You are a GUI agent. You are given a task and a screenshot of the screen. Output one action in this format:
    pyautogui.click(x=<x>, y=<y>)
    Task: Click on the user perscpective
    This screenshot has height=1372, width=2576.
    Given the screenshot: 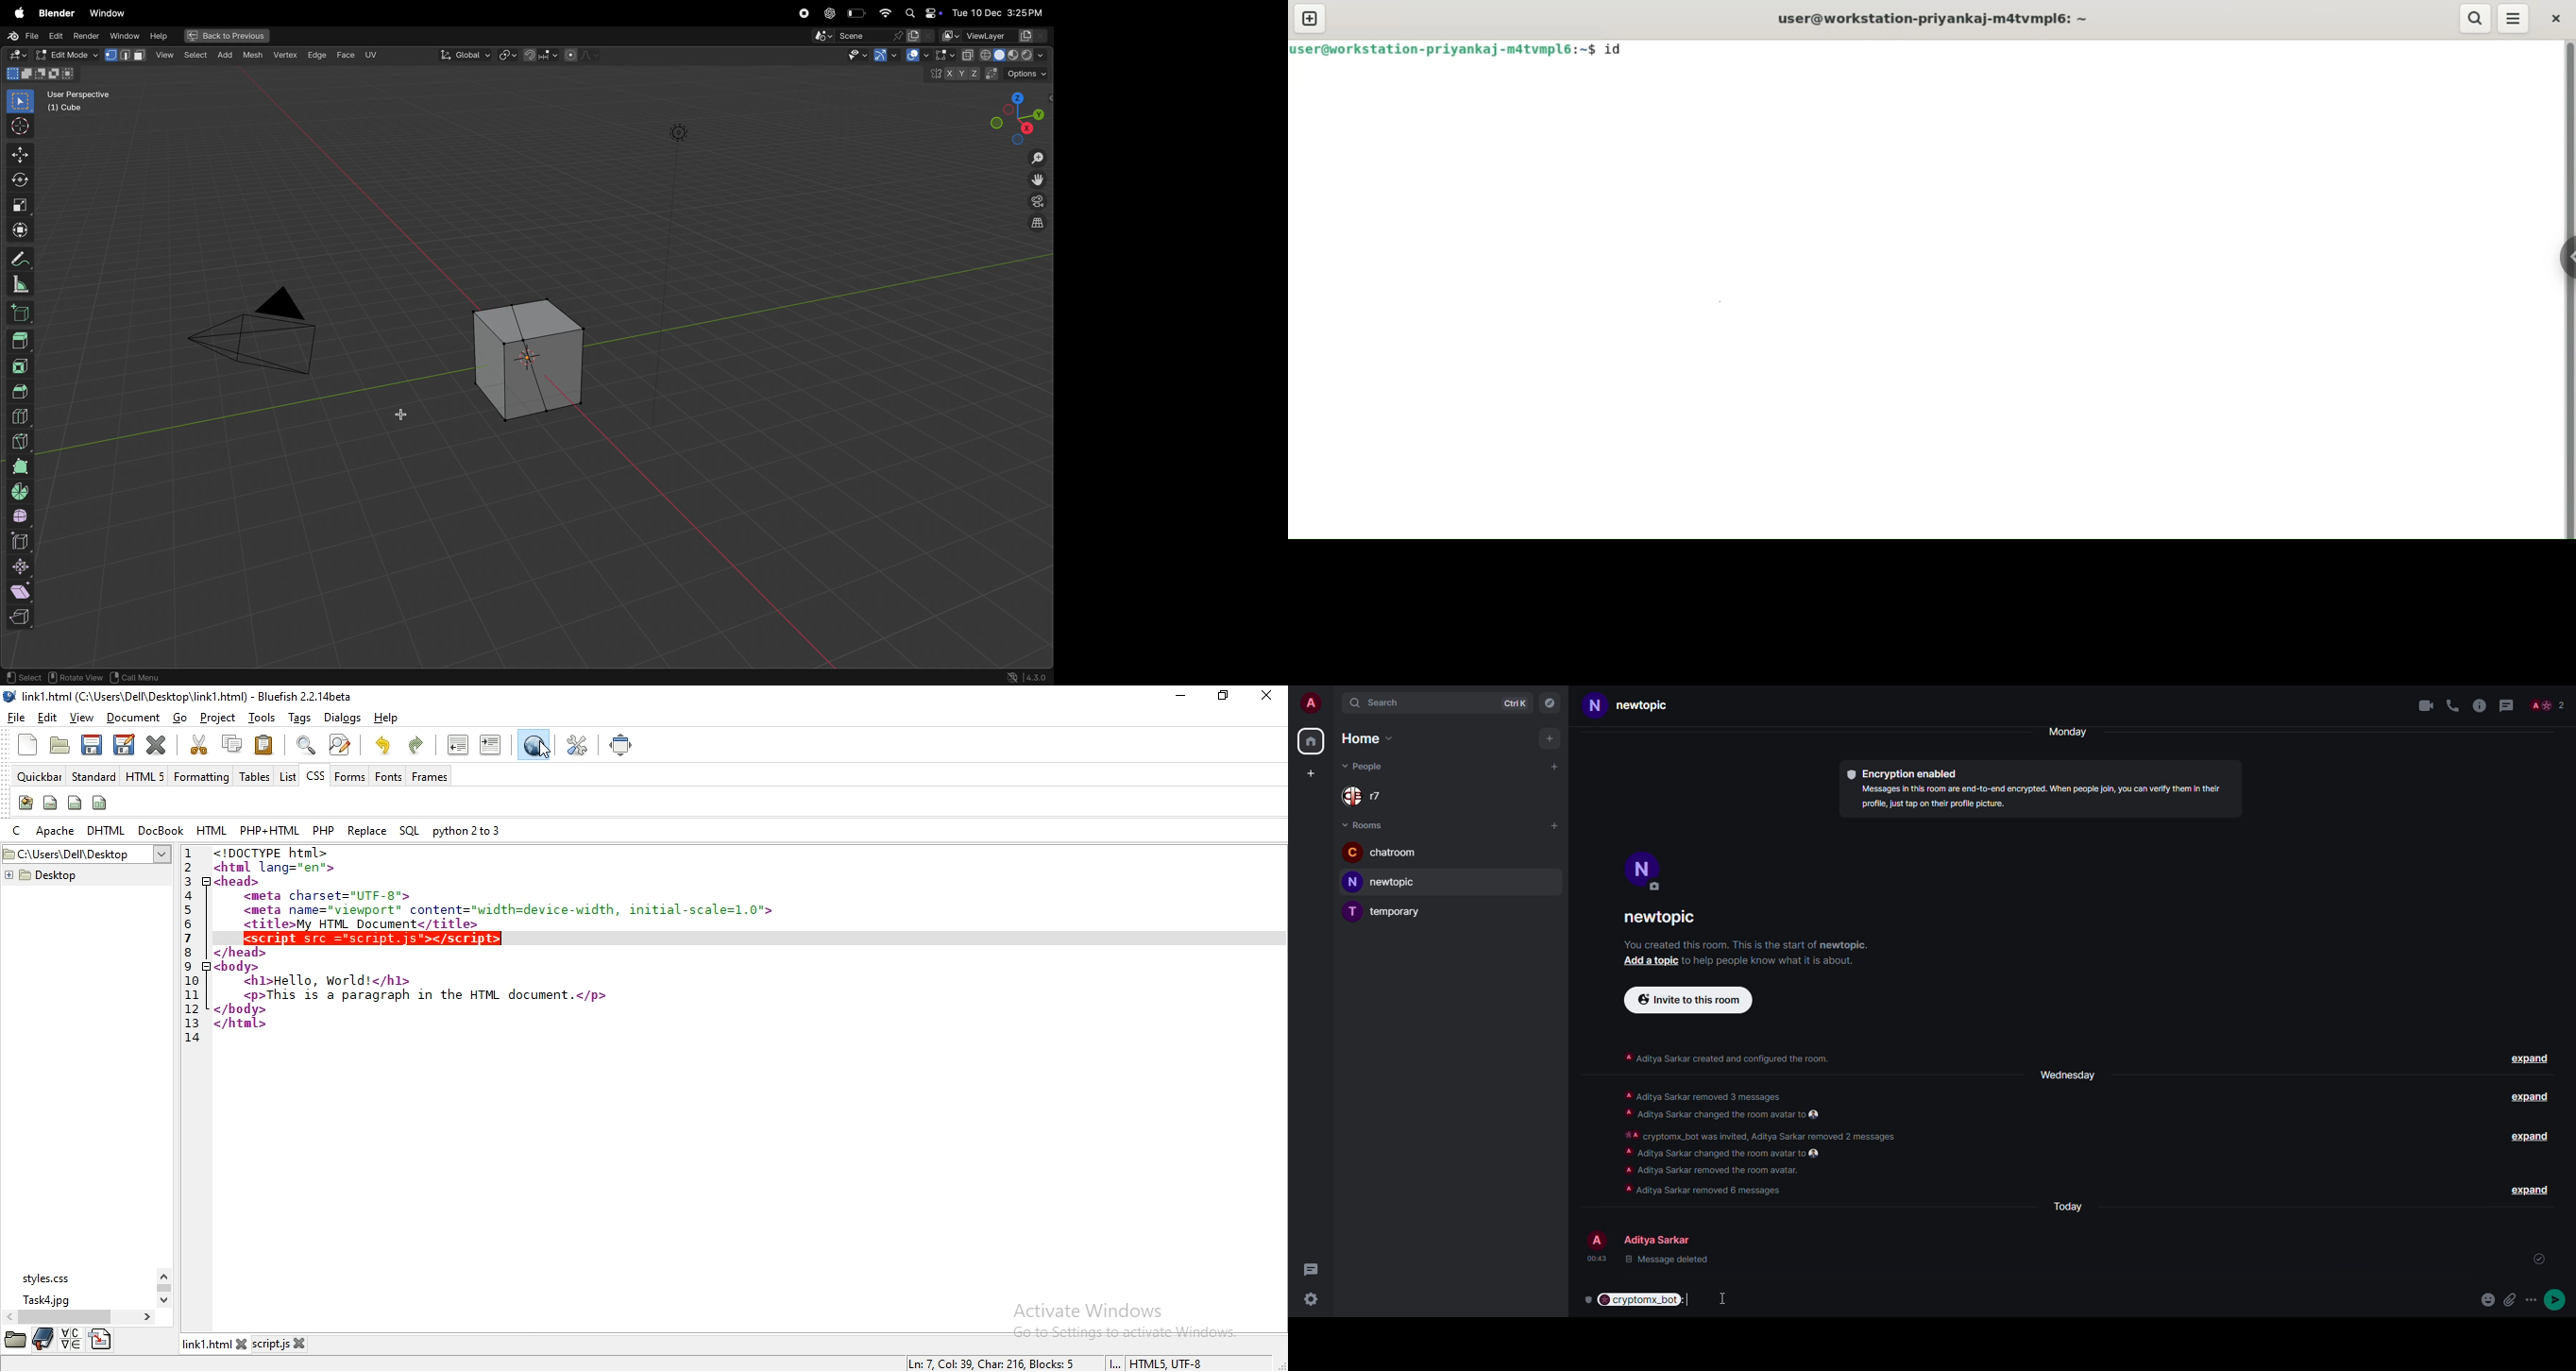 What is the action you would take?
    pyautogui.click(x=85, y=100)
    